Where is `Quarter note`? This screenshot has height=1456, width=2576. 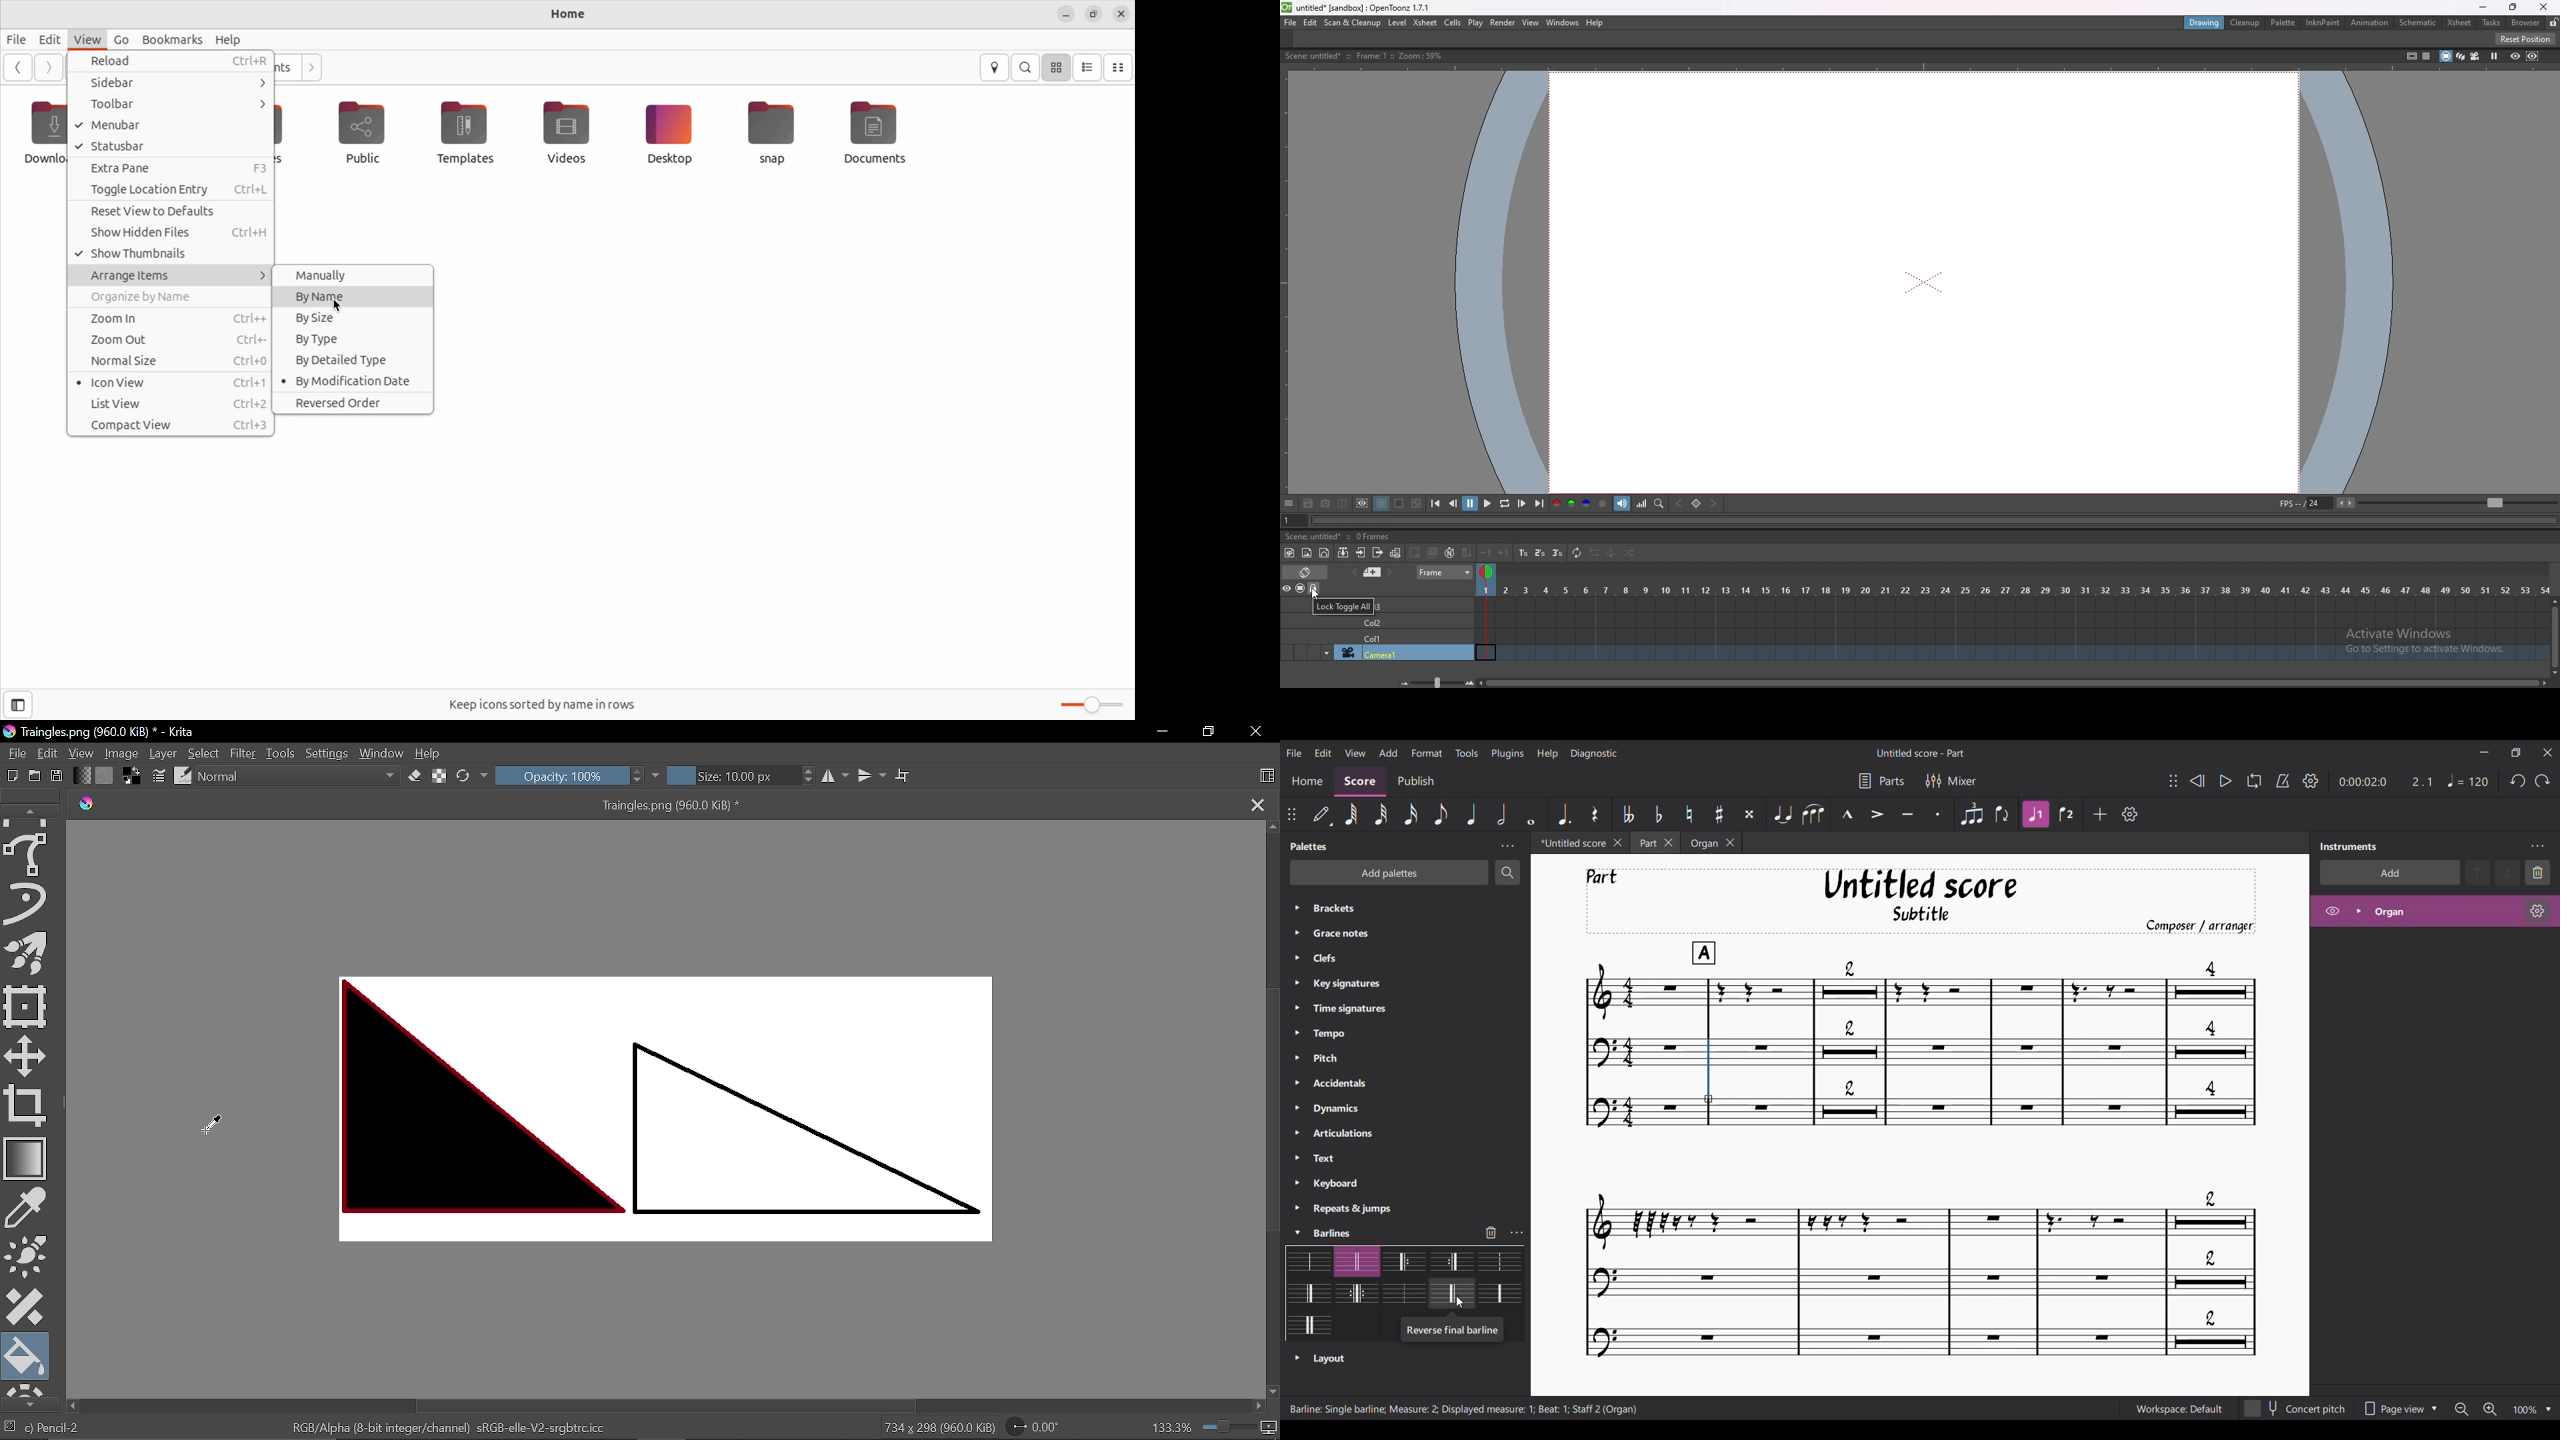
Quarter note is located at coordinates (2469, 780).